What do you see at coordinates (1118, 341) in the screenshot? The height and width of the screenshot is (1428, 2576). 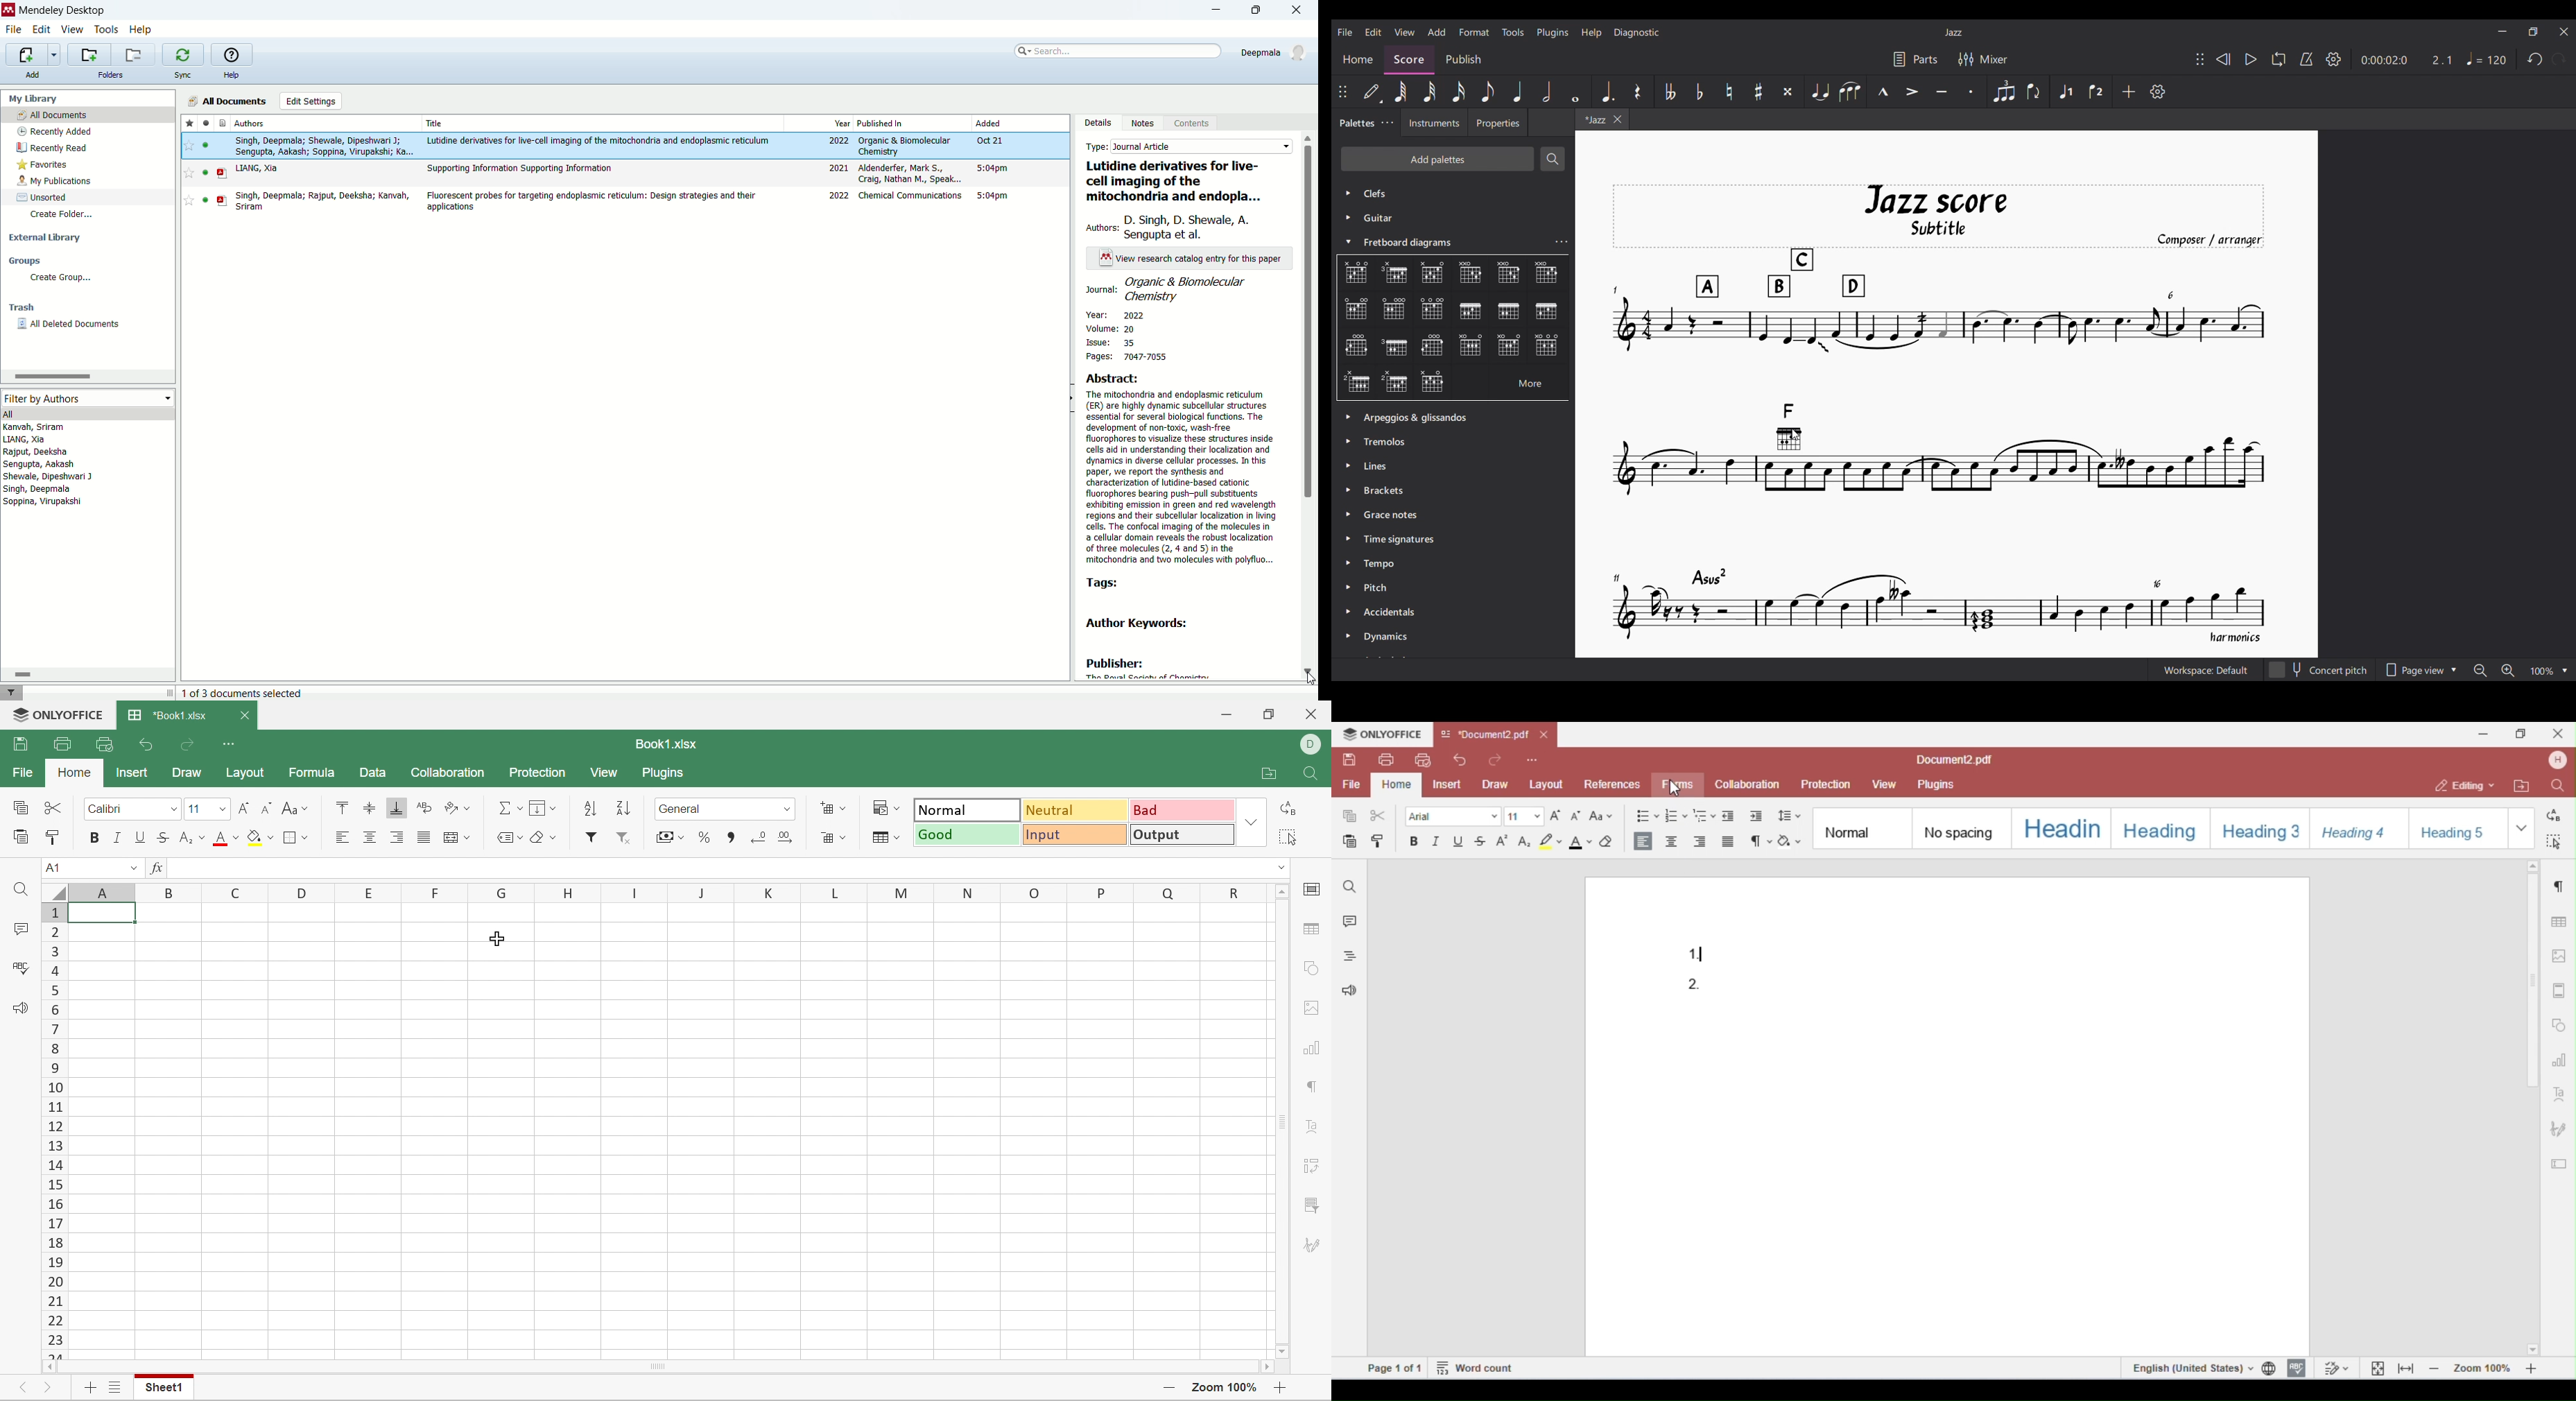 I see `issue: 35` at bounding box center [1118, 341].